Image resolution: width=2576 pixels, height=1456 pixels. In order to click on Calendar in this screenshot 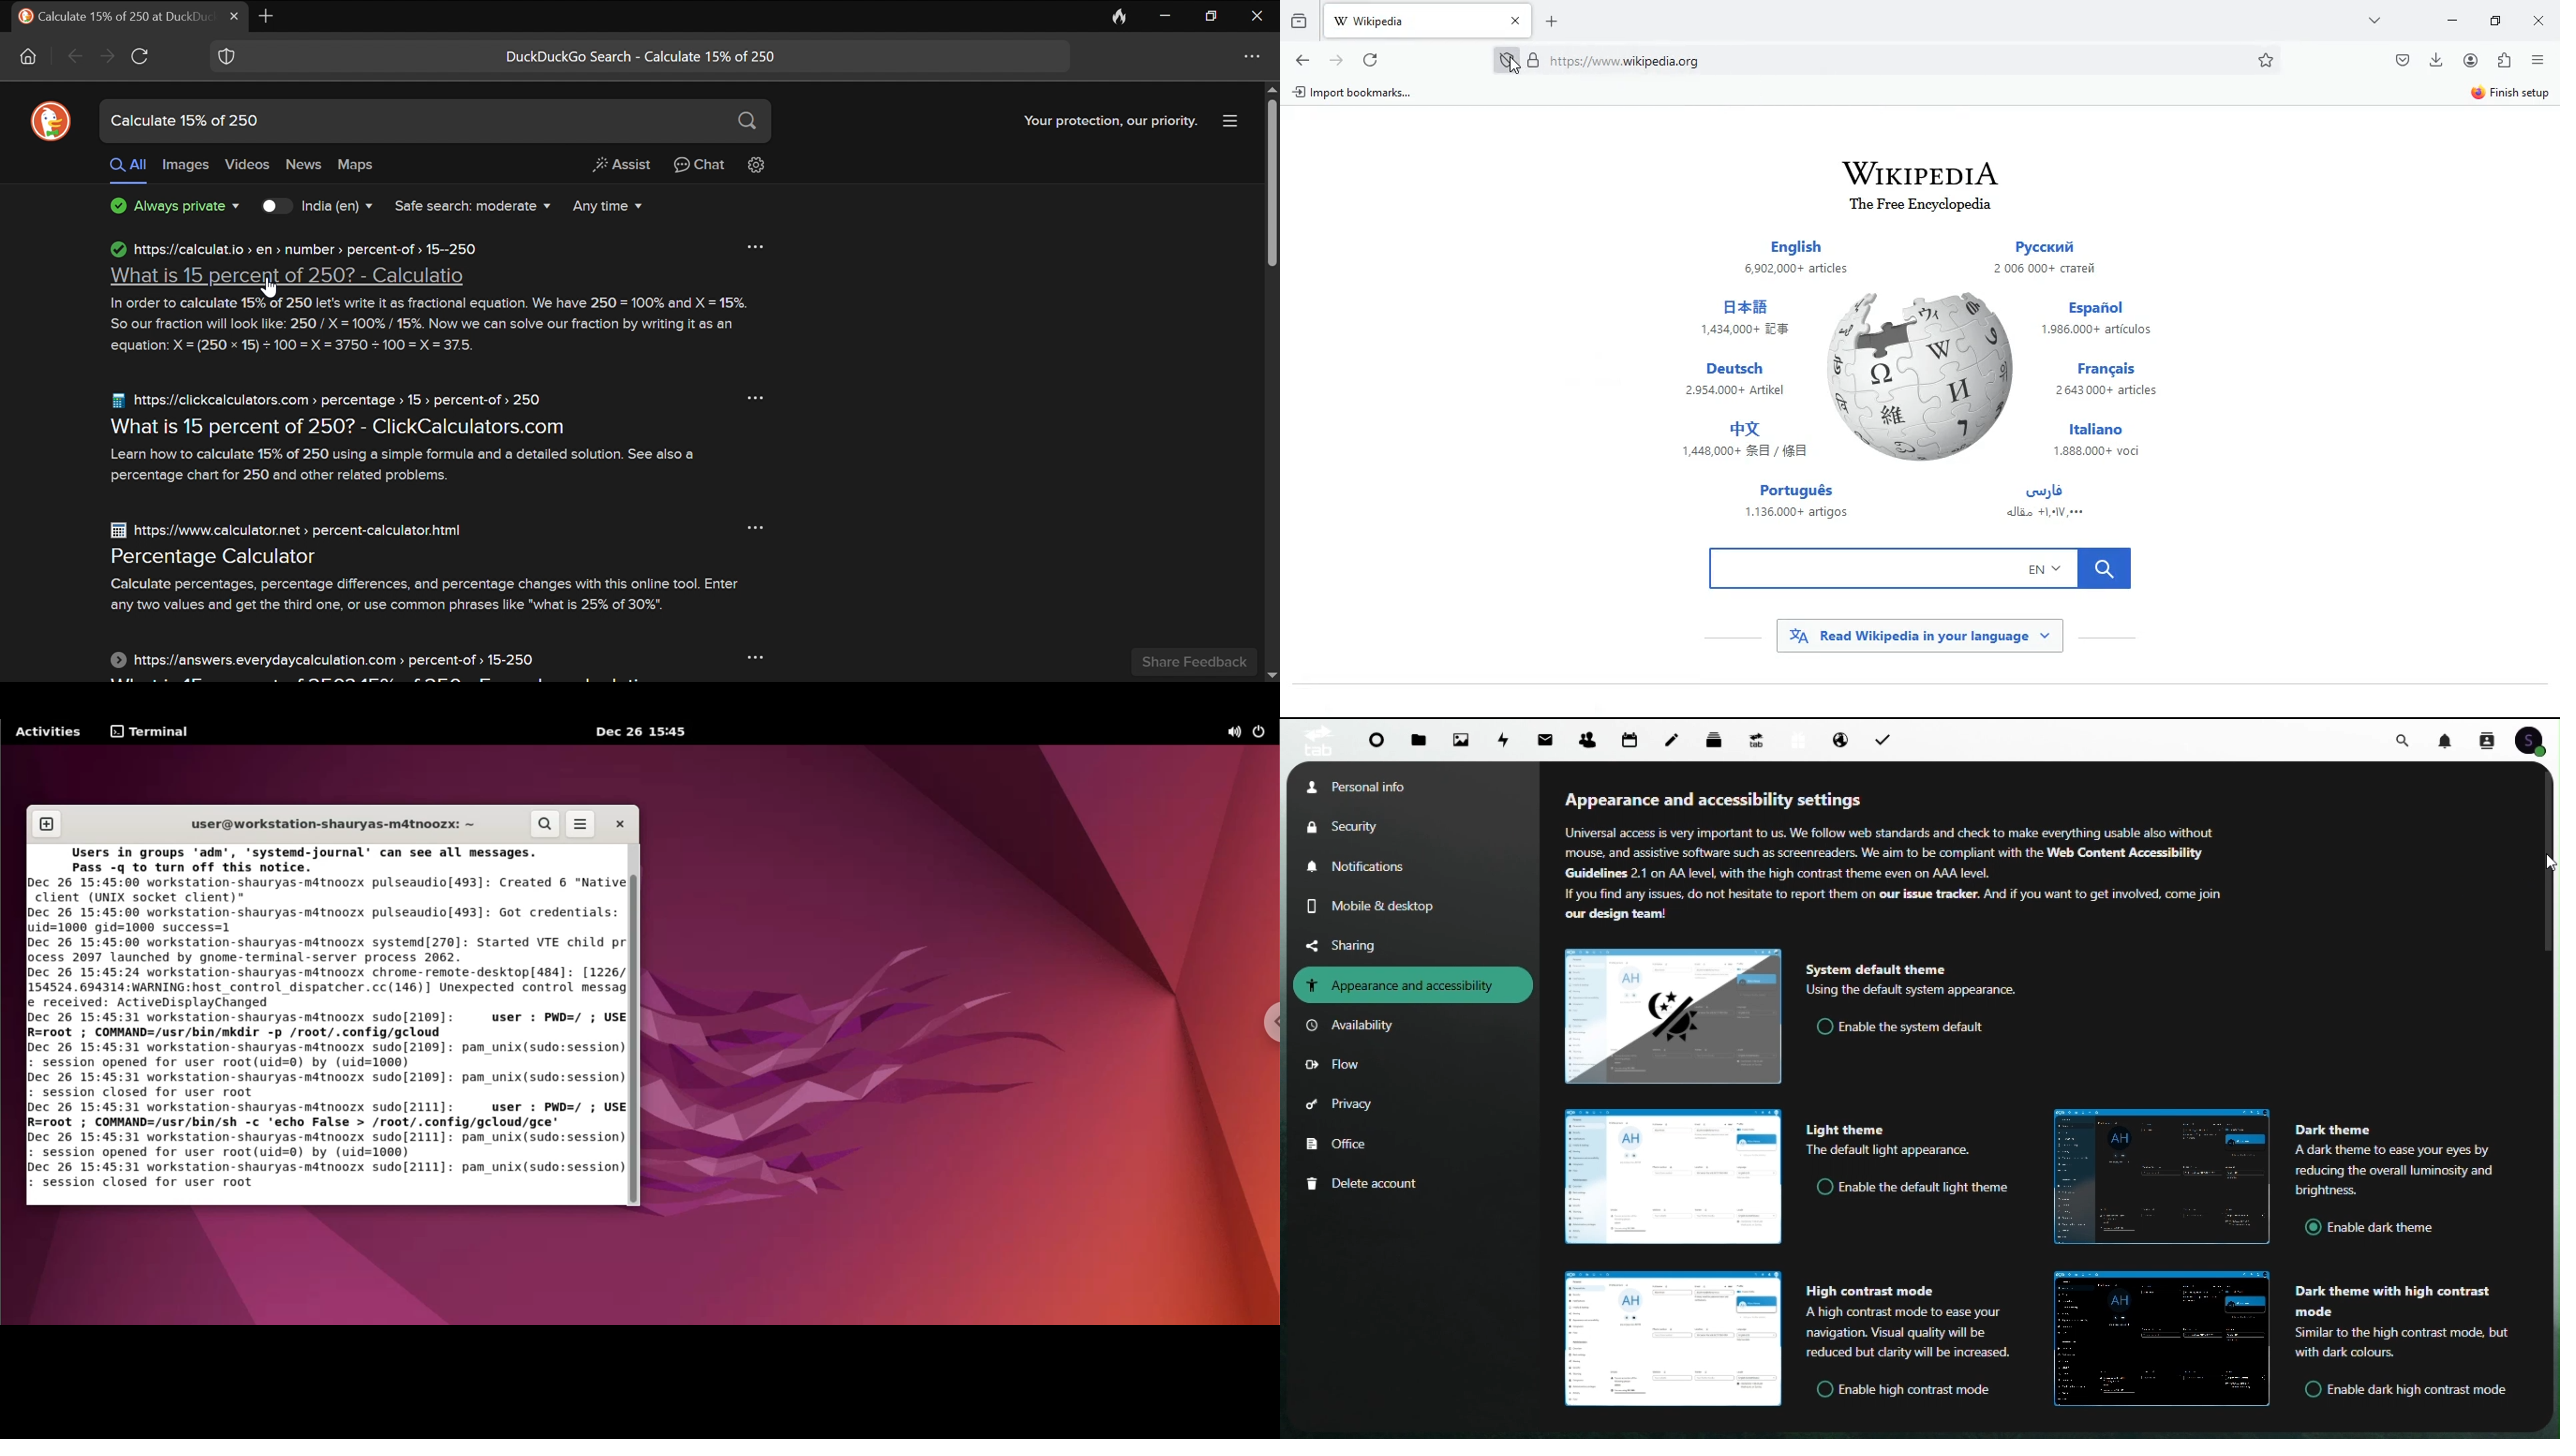, I will do `click(1630, 739)`.